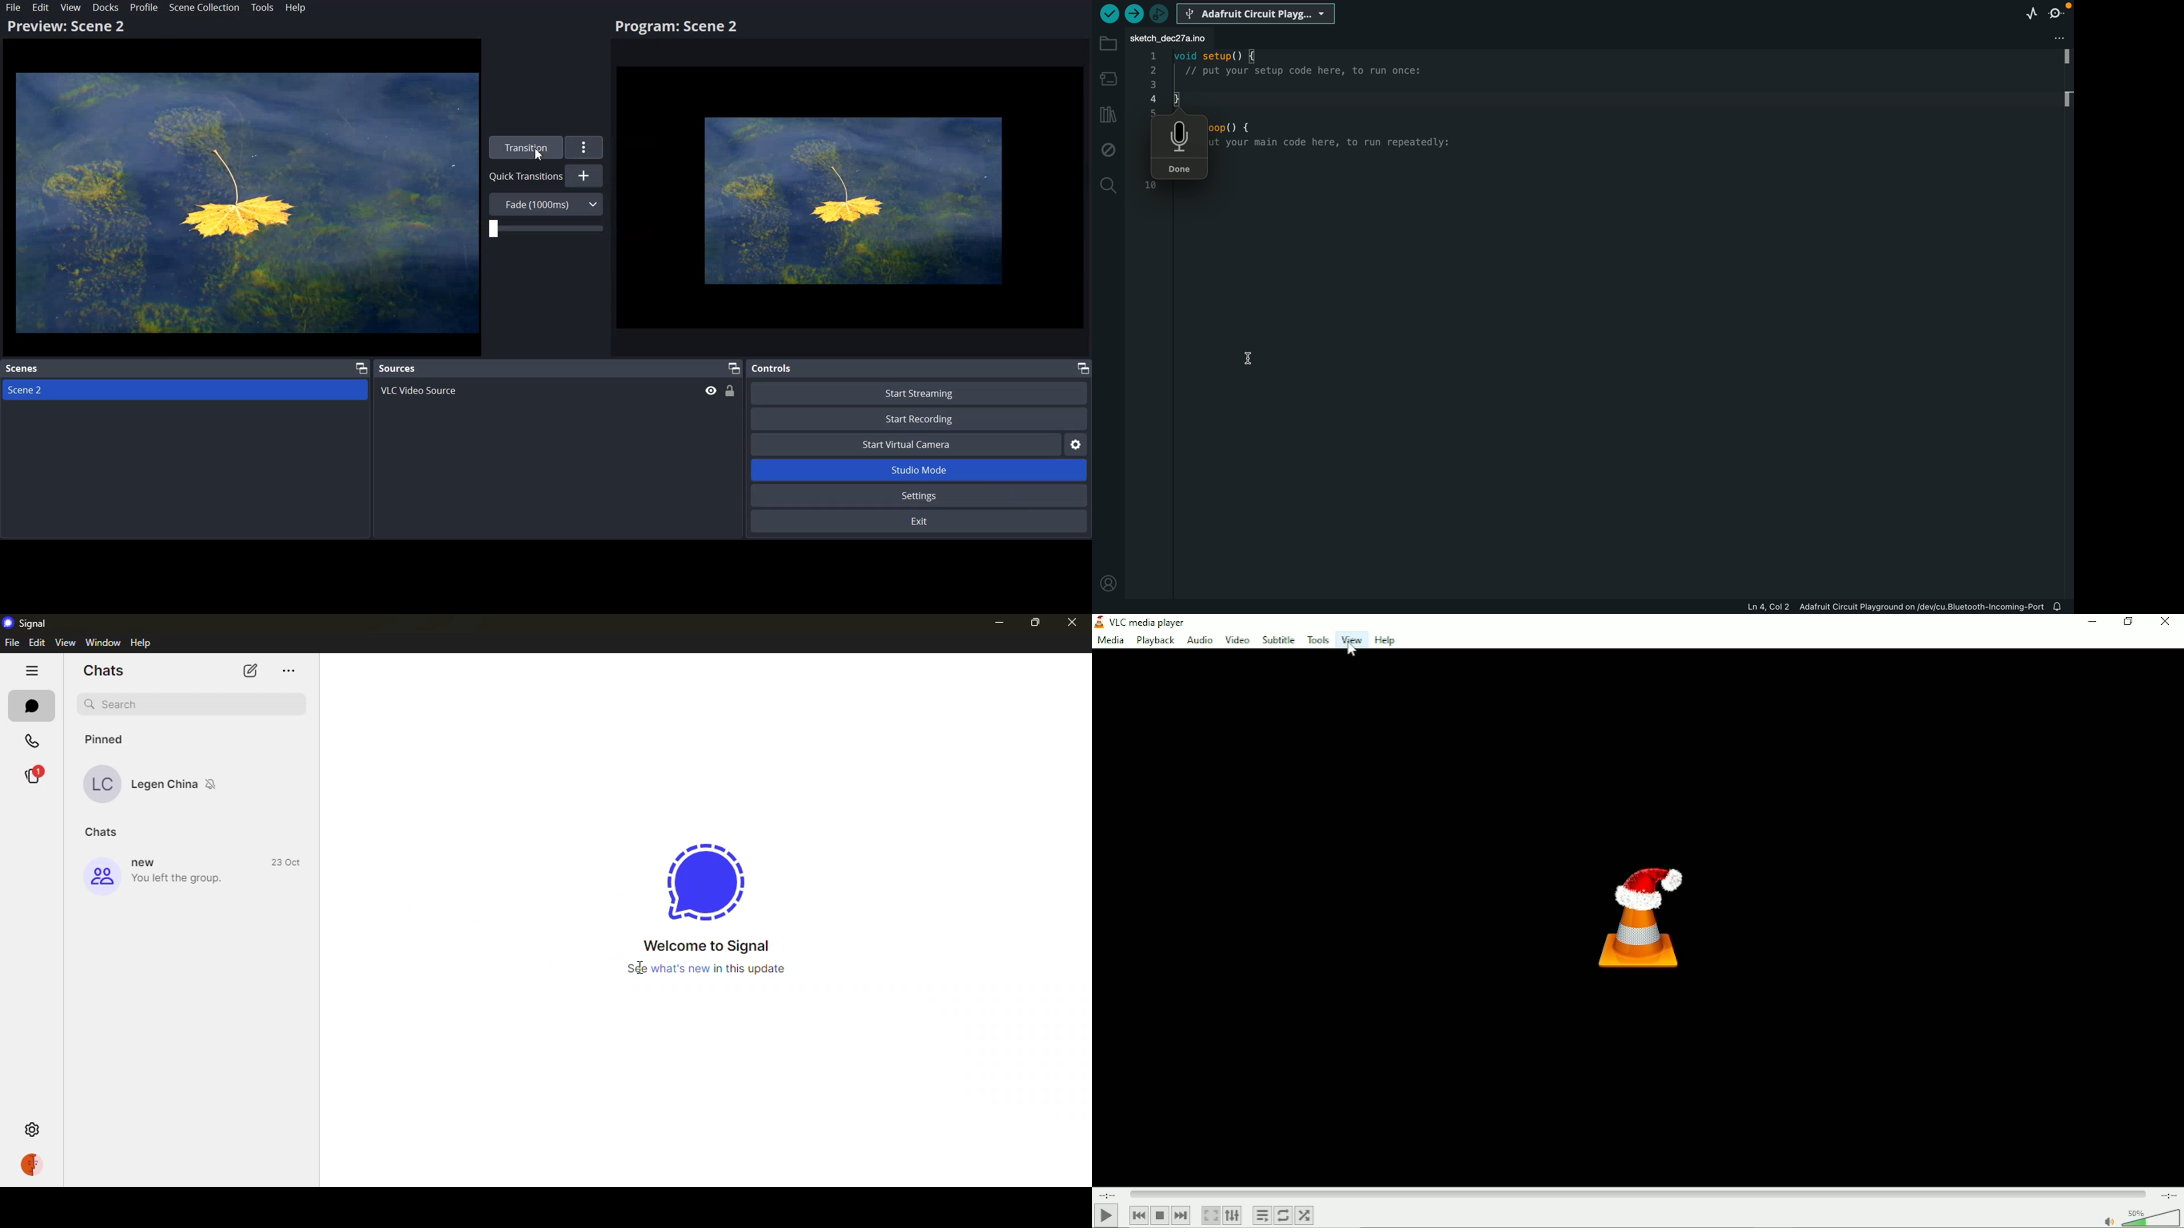  Describe the element at coordinates (526, 175) in the screenshot. I see `Quick Transition` at that location.